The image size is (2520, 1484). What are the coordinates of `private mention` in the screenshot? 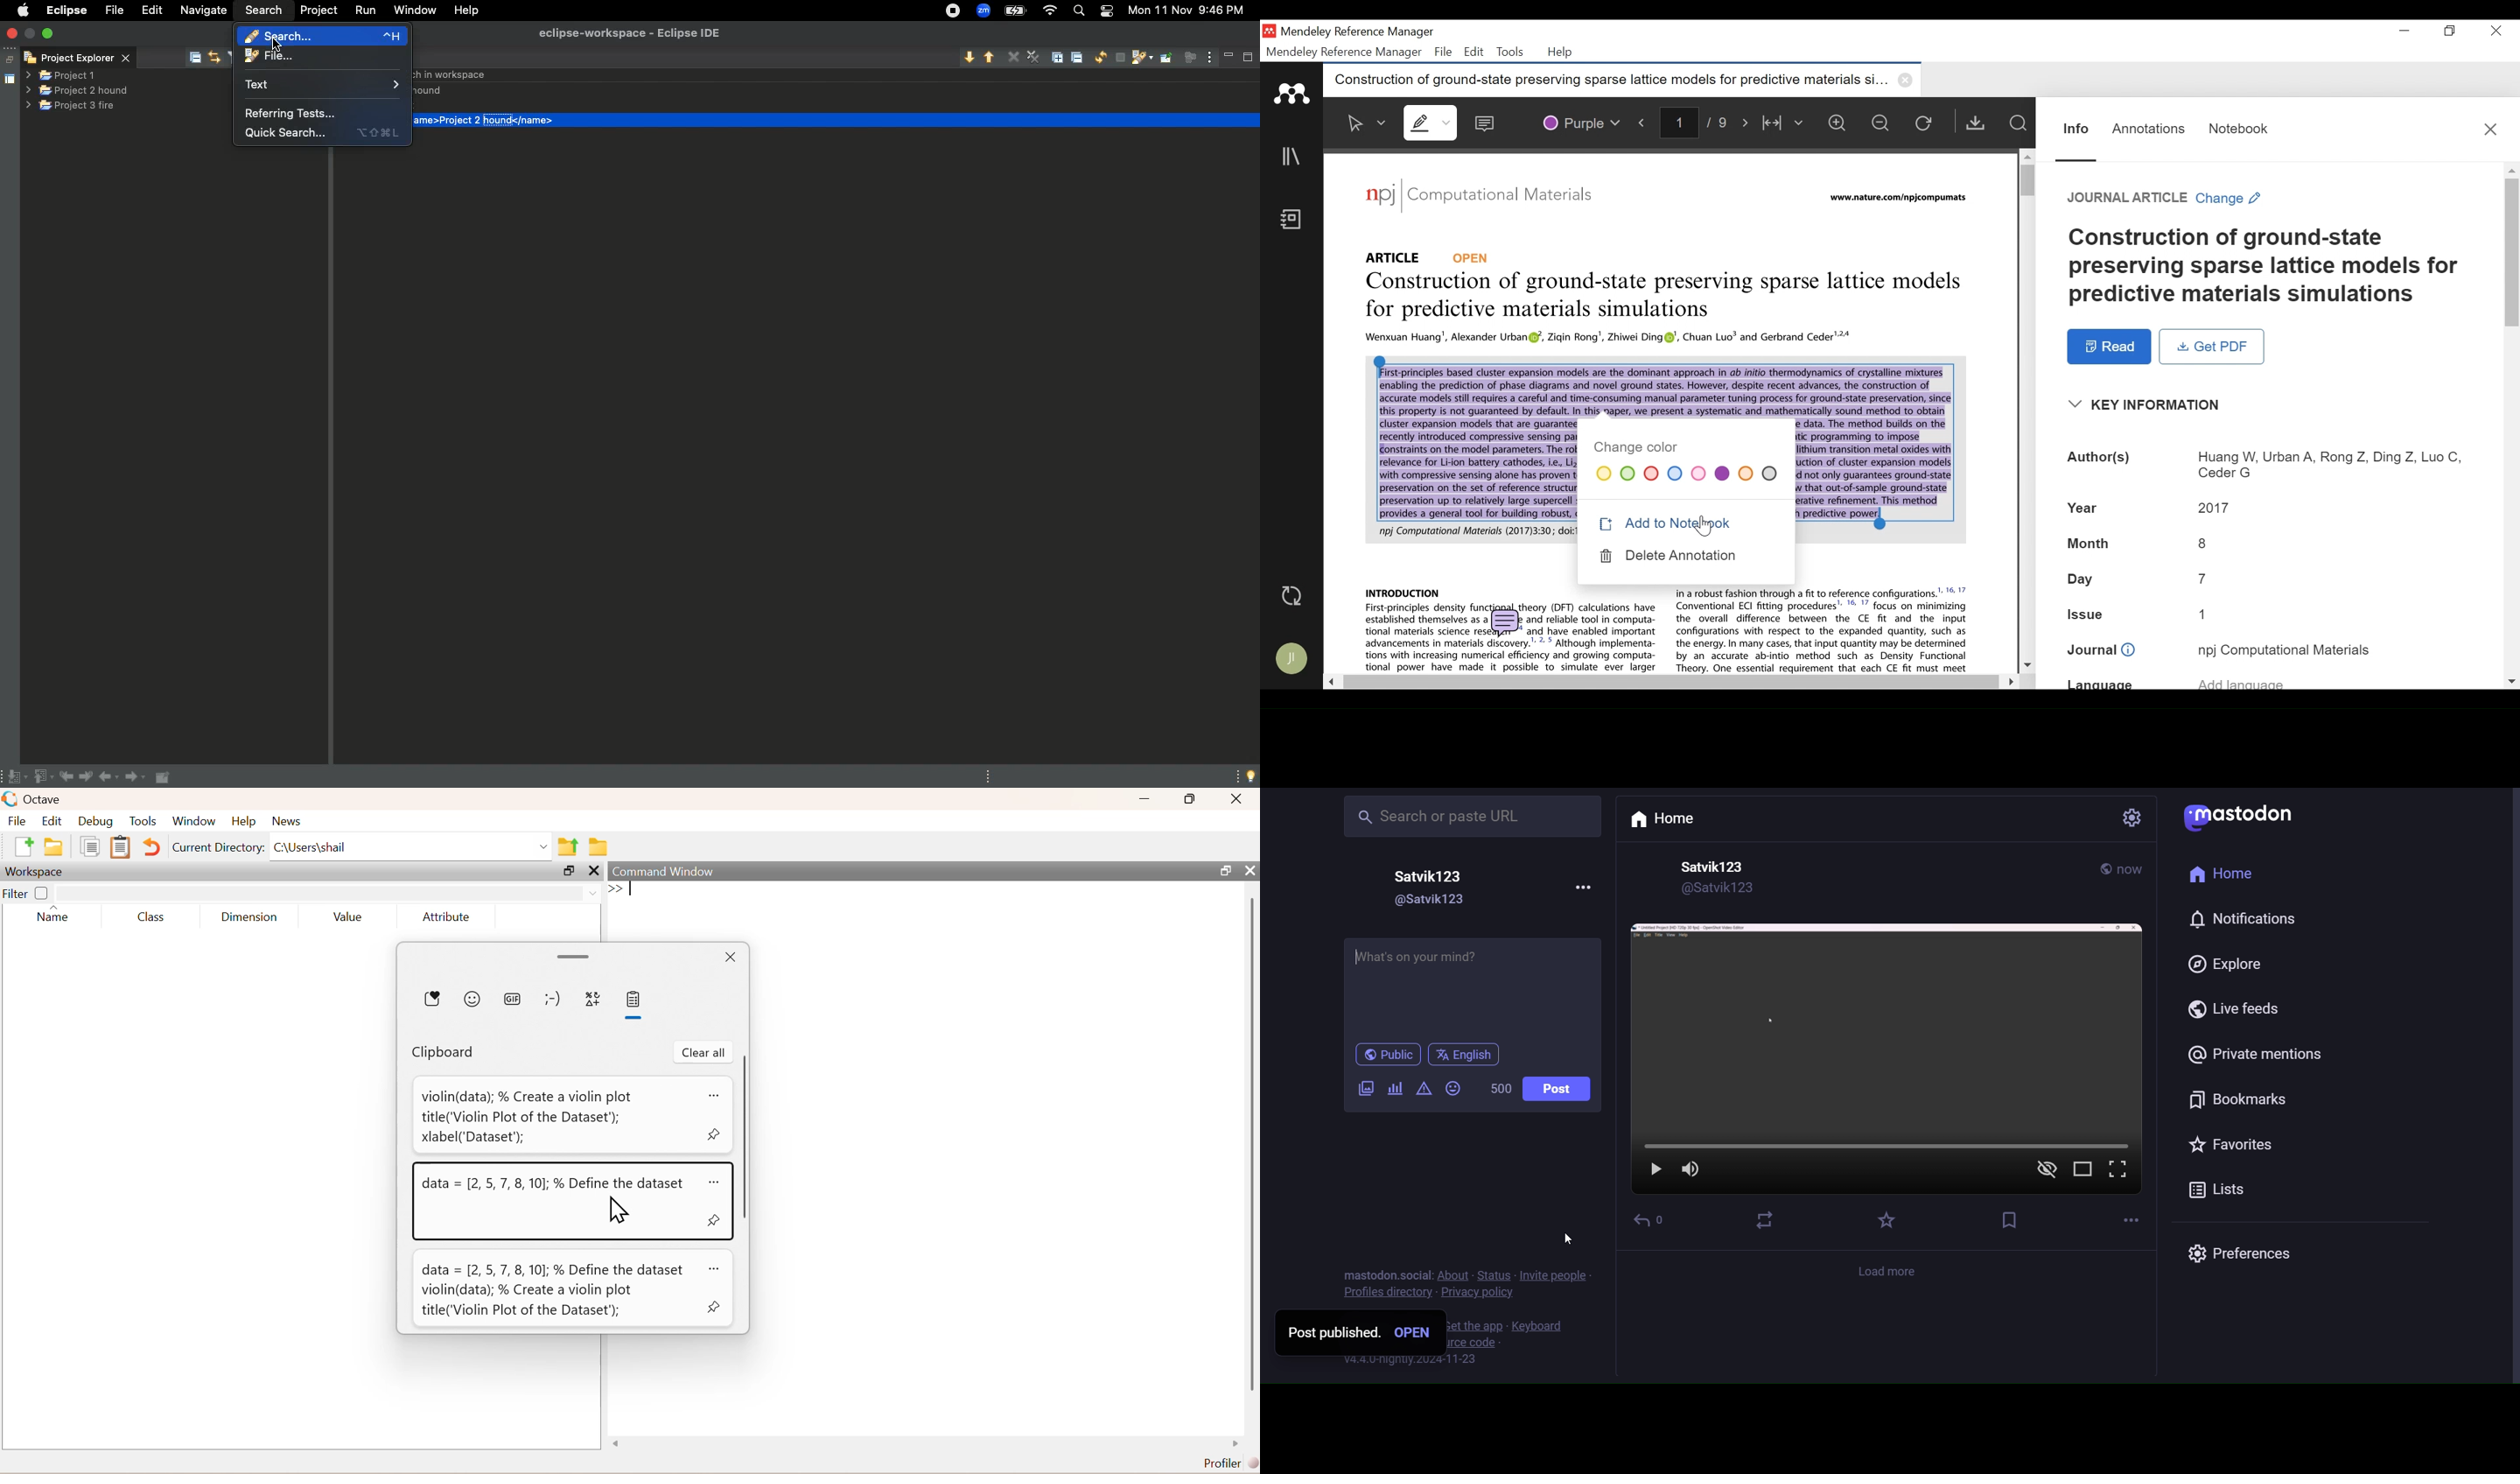 It's located at (2252, 1053).